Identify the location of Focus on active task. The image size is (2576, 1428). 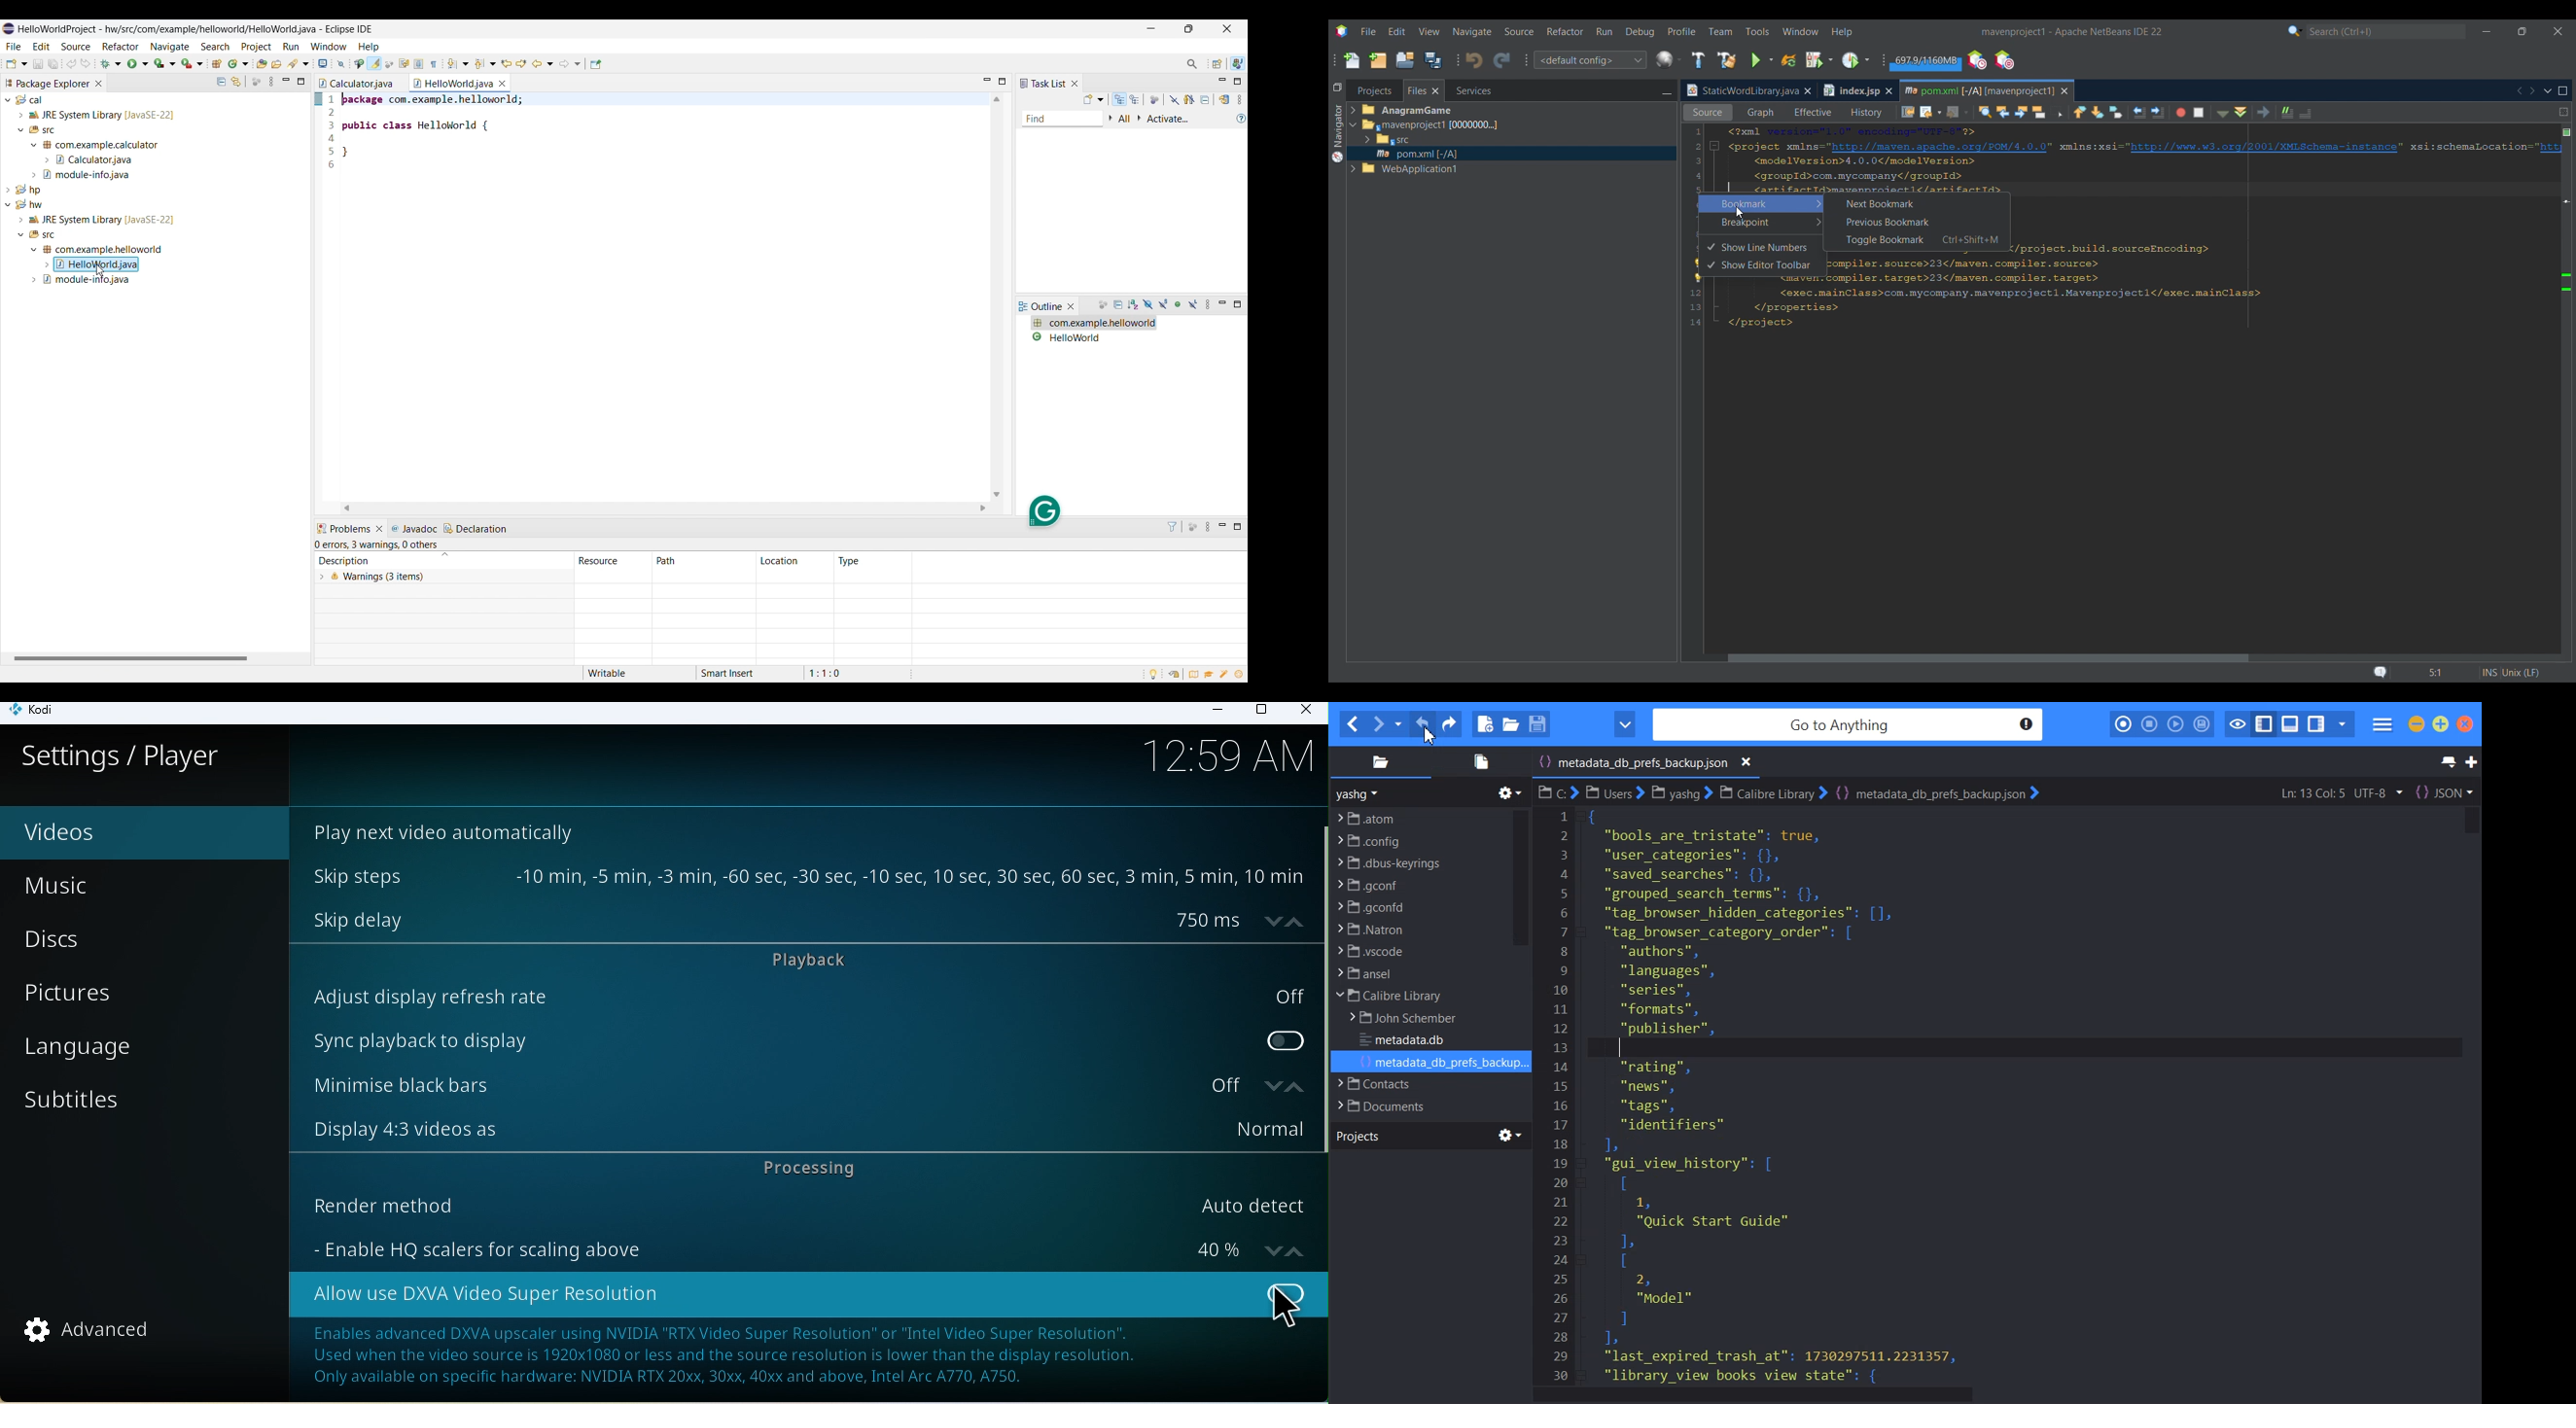
(1103, 306).